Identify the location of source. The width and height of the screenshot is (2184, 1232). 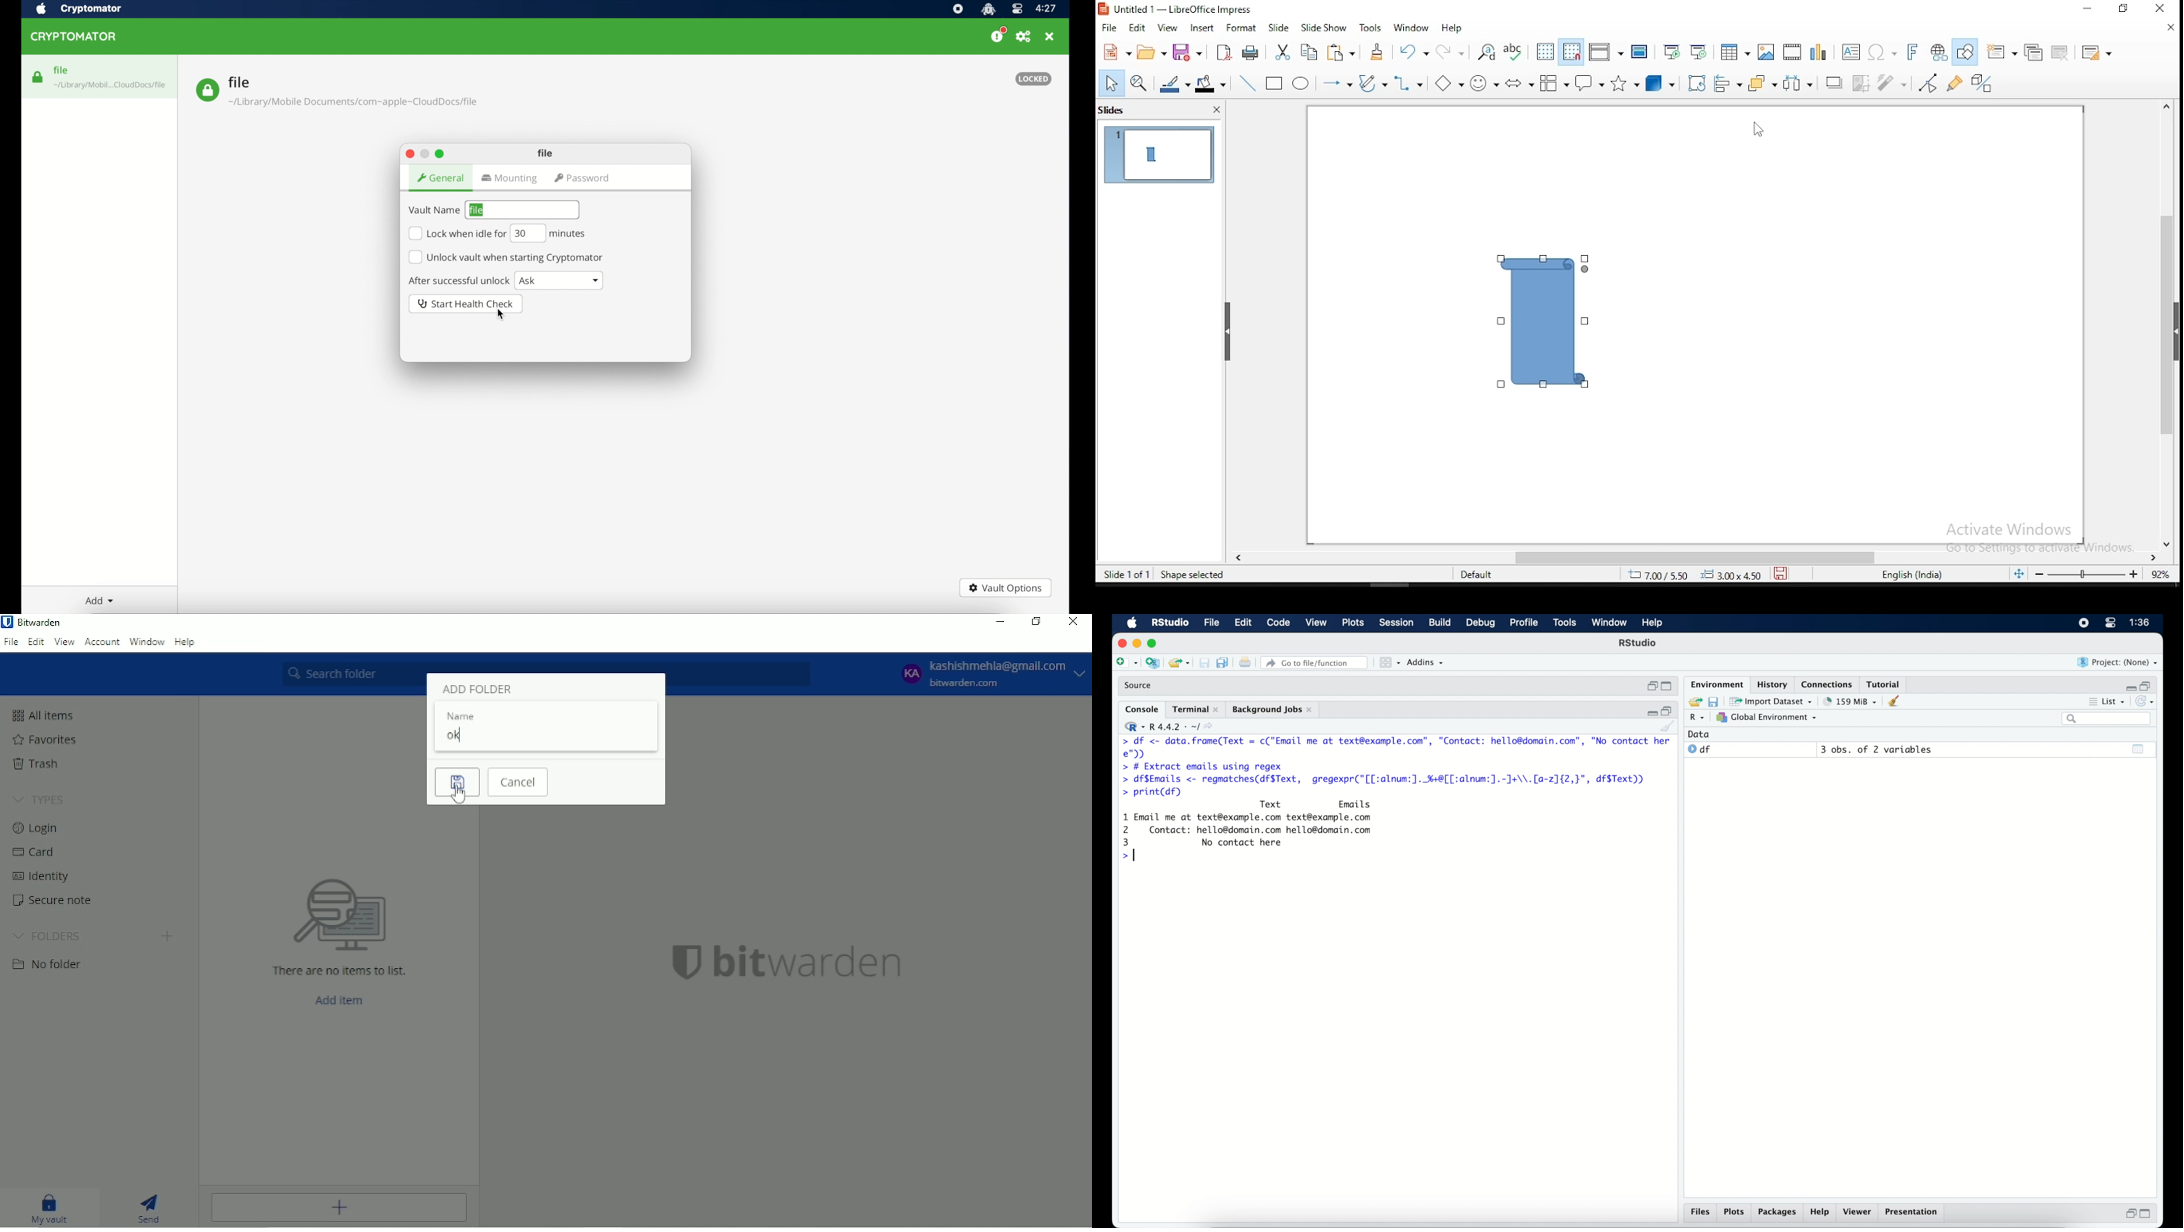
(1140, 686).